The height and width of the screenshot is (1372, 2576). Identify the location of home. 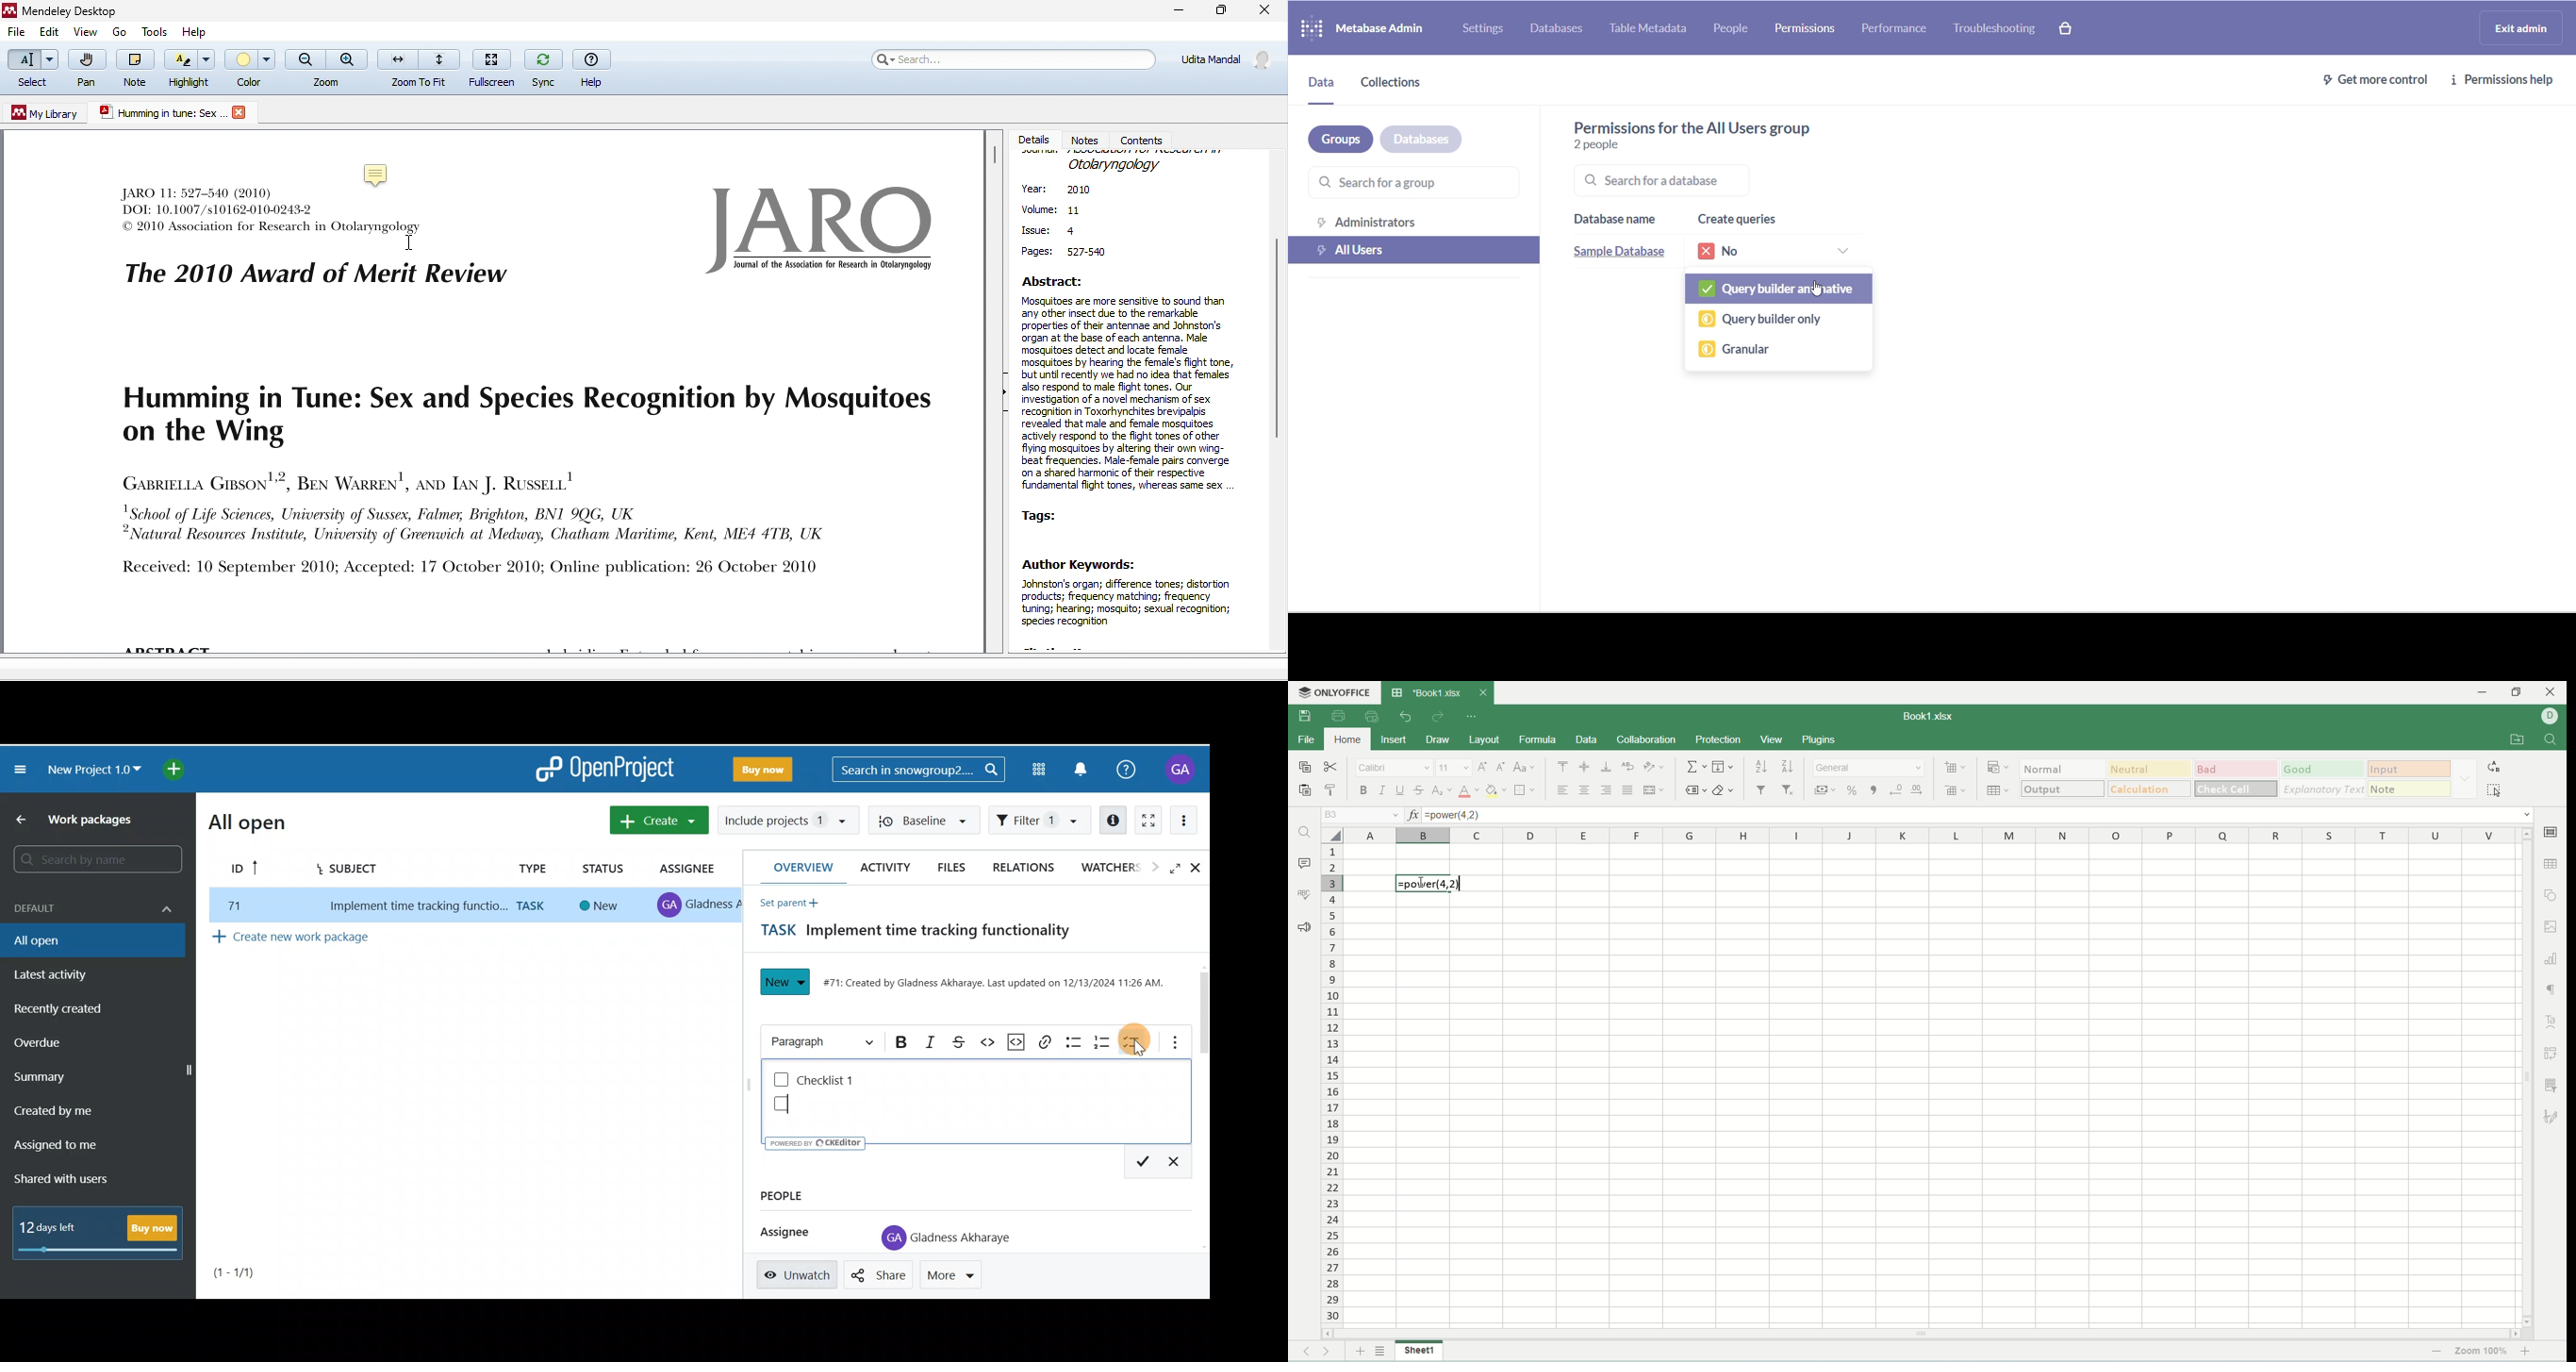
(1345, 738).